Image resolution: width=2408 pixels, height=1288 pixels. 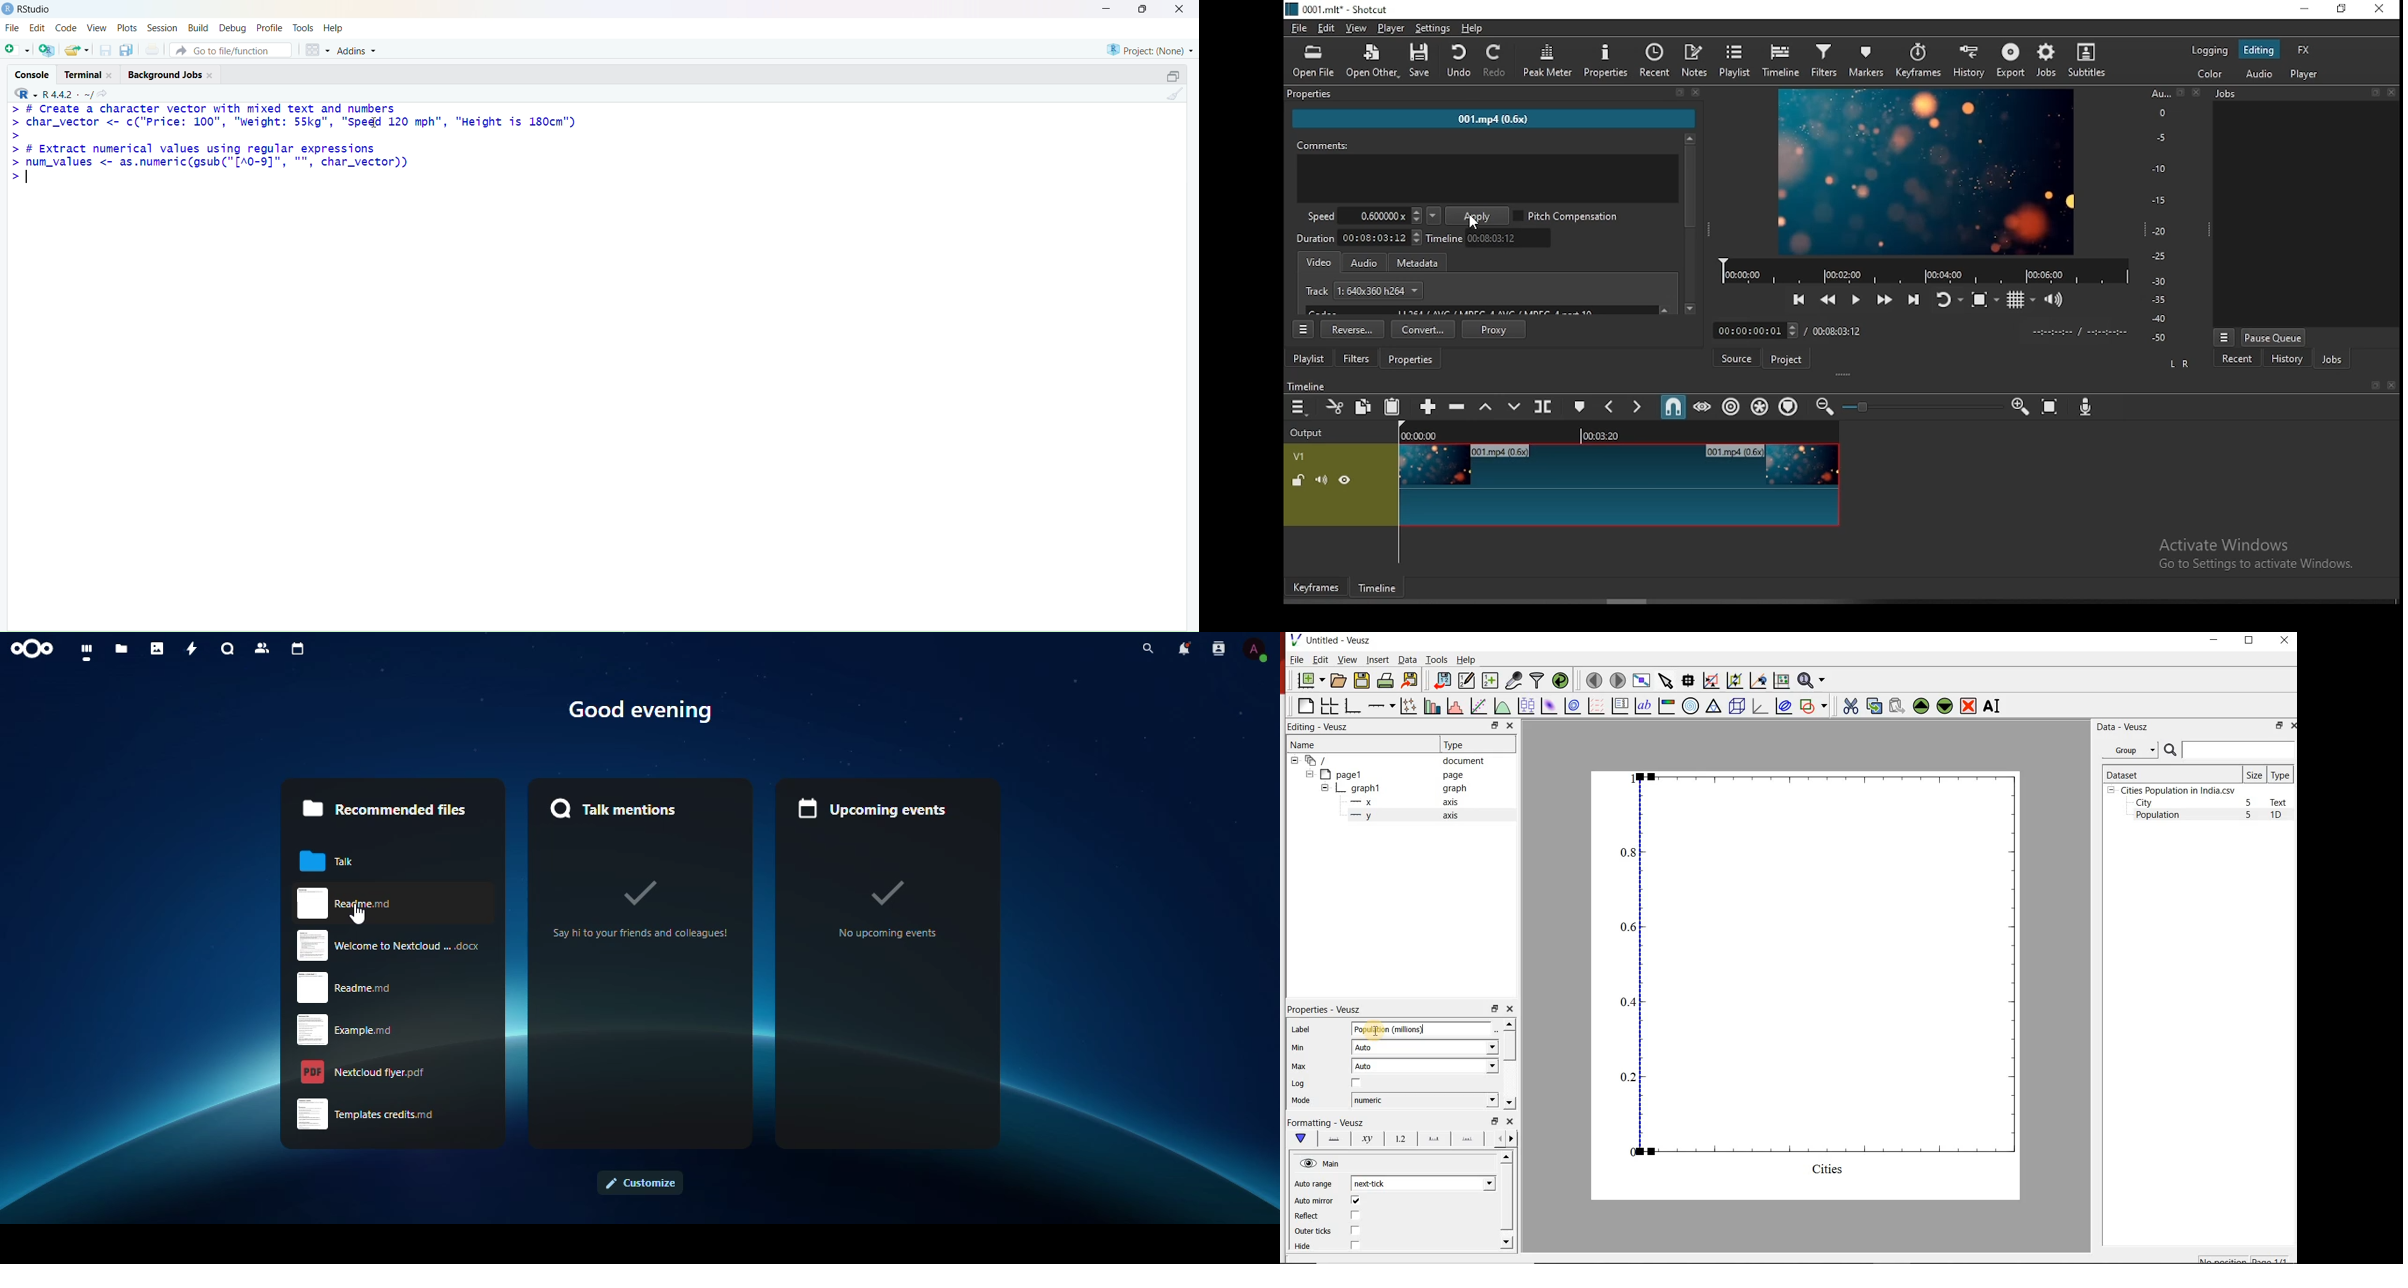 I want to click on Go to file/function, so click(x=232, y=50).